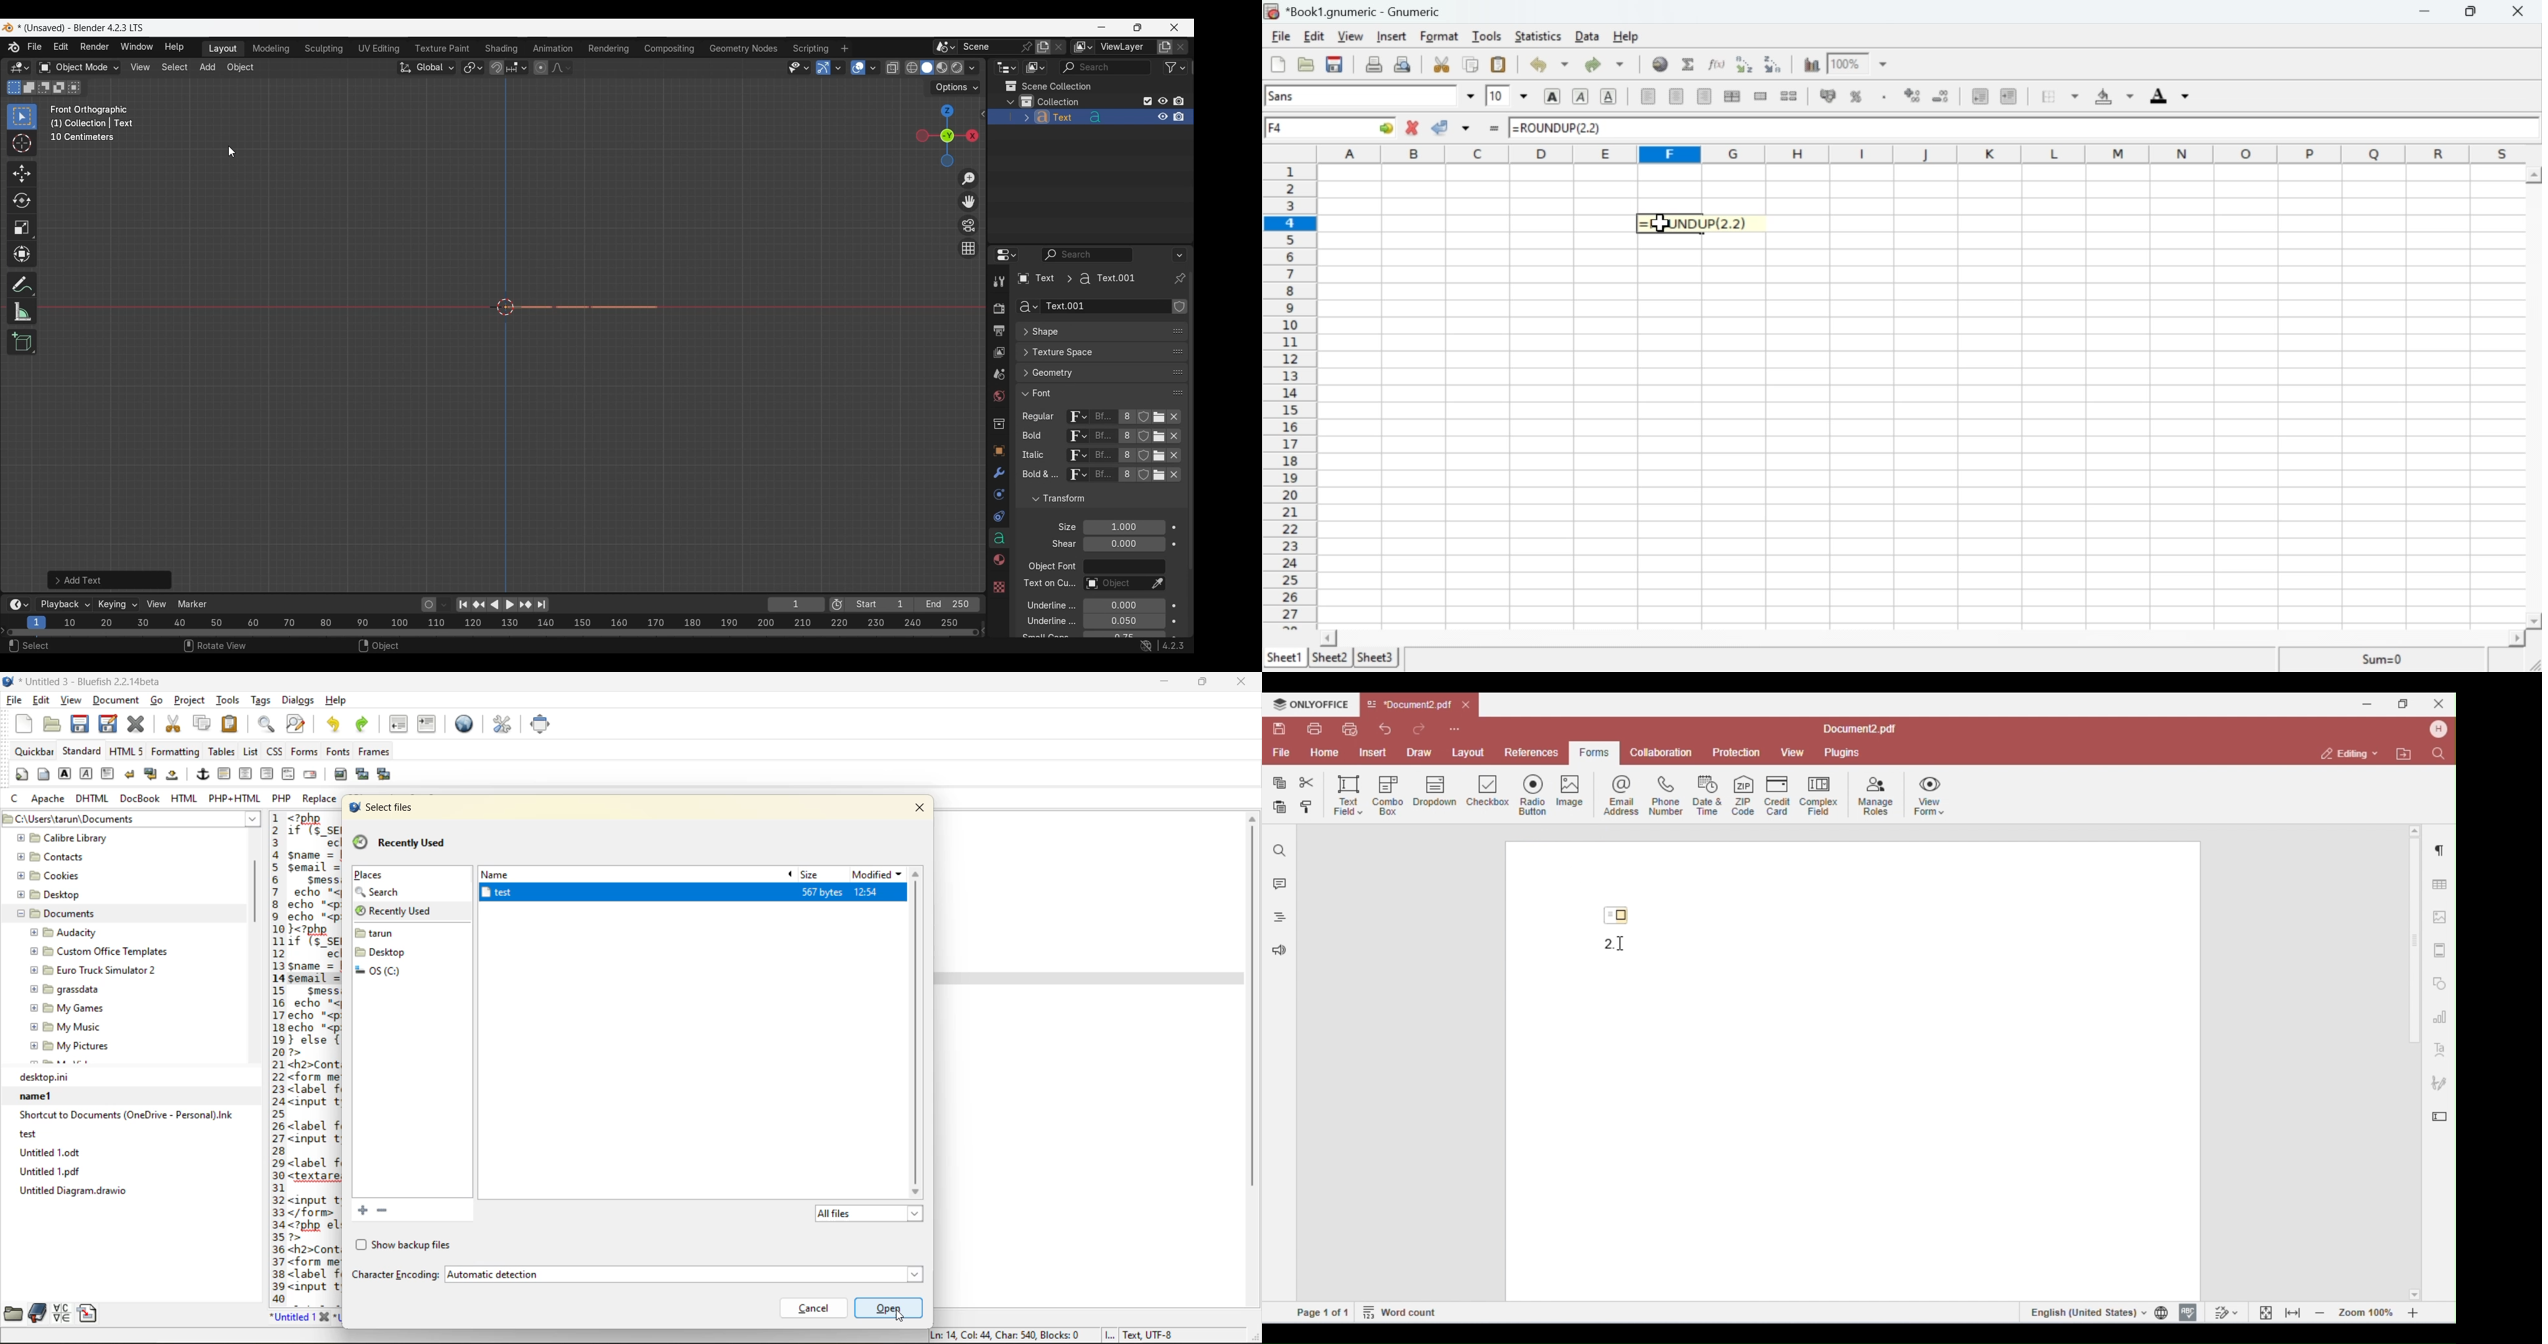  I want to click on Add new scene, so click(1043, 47).